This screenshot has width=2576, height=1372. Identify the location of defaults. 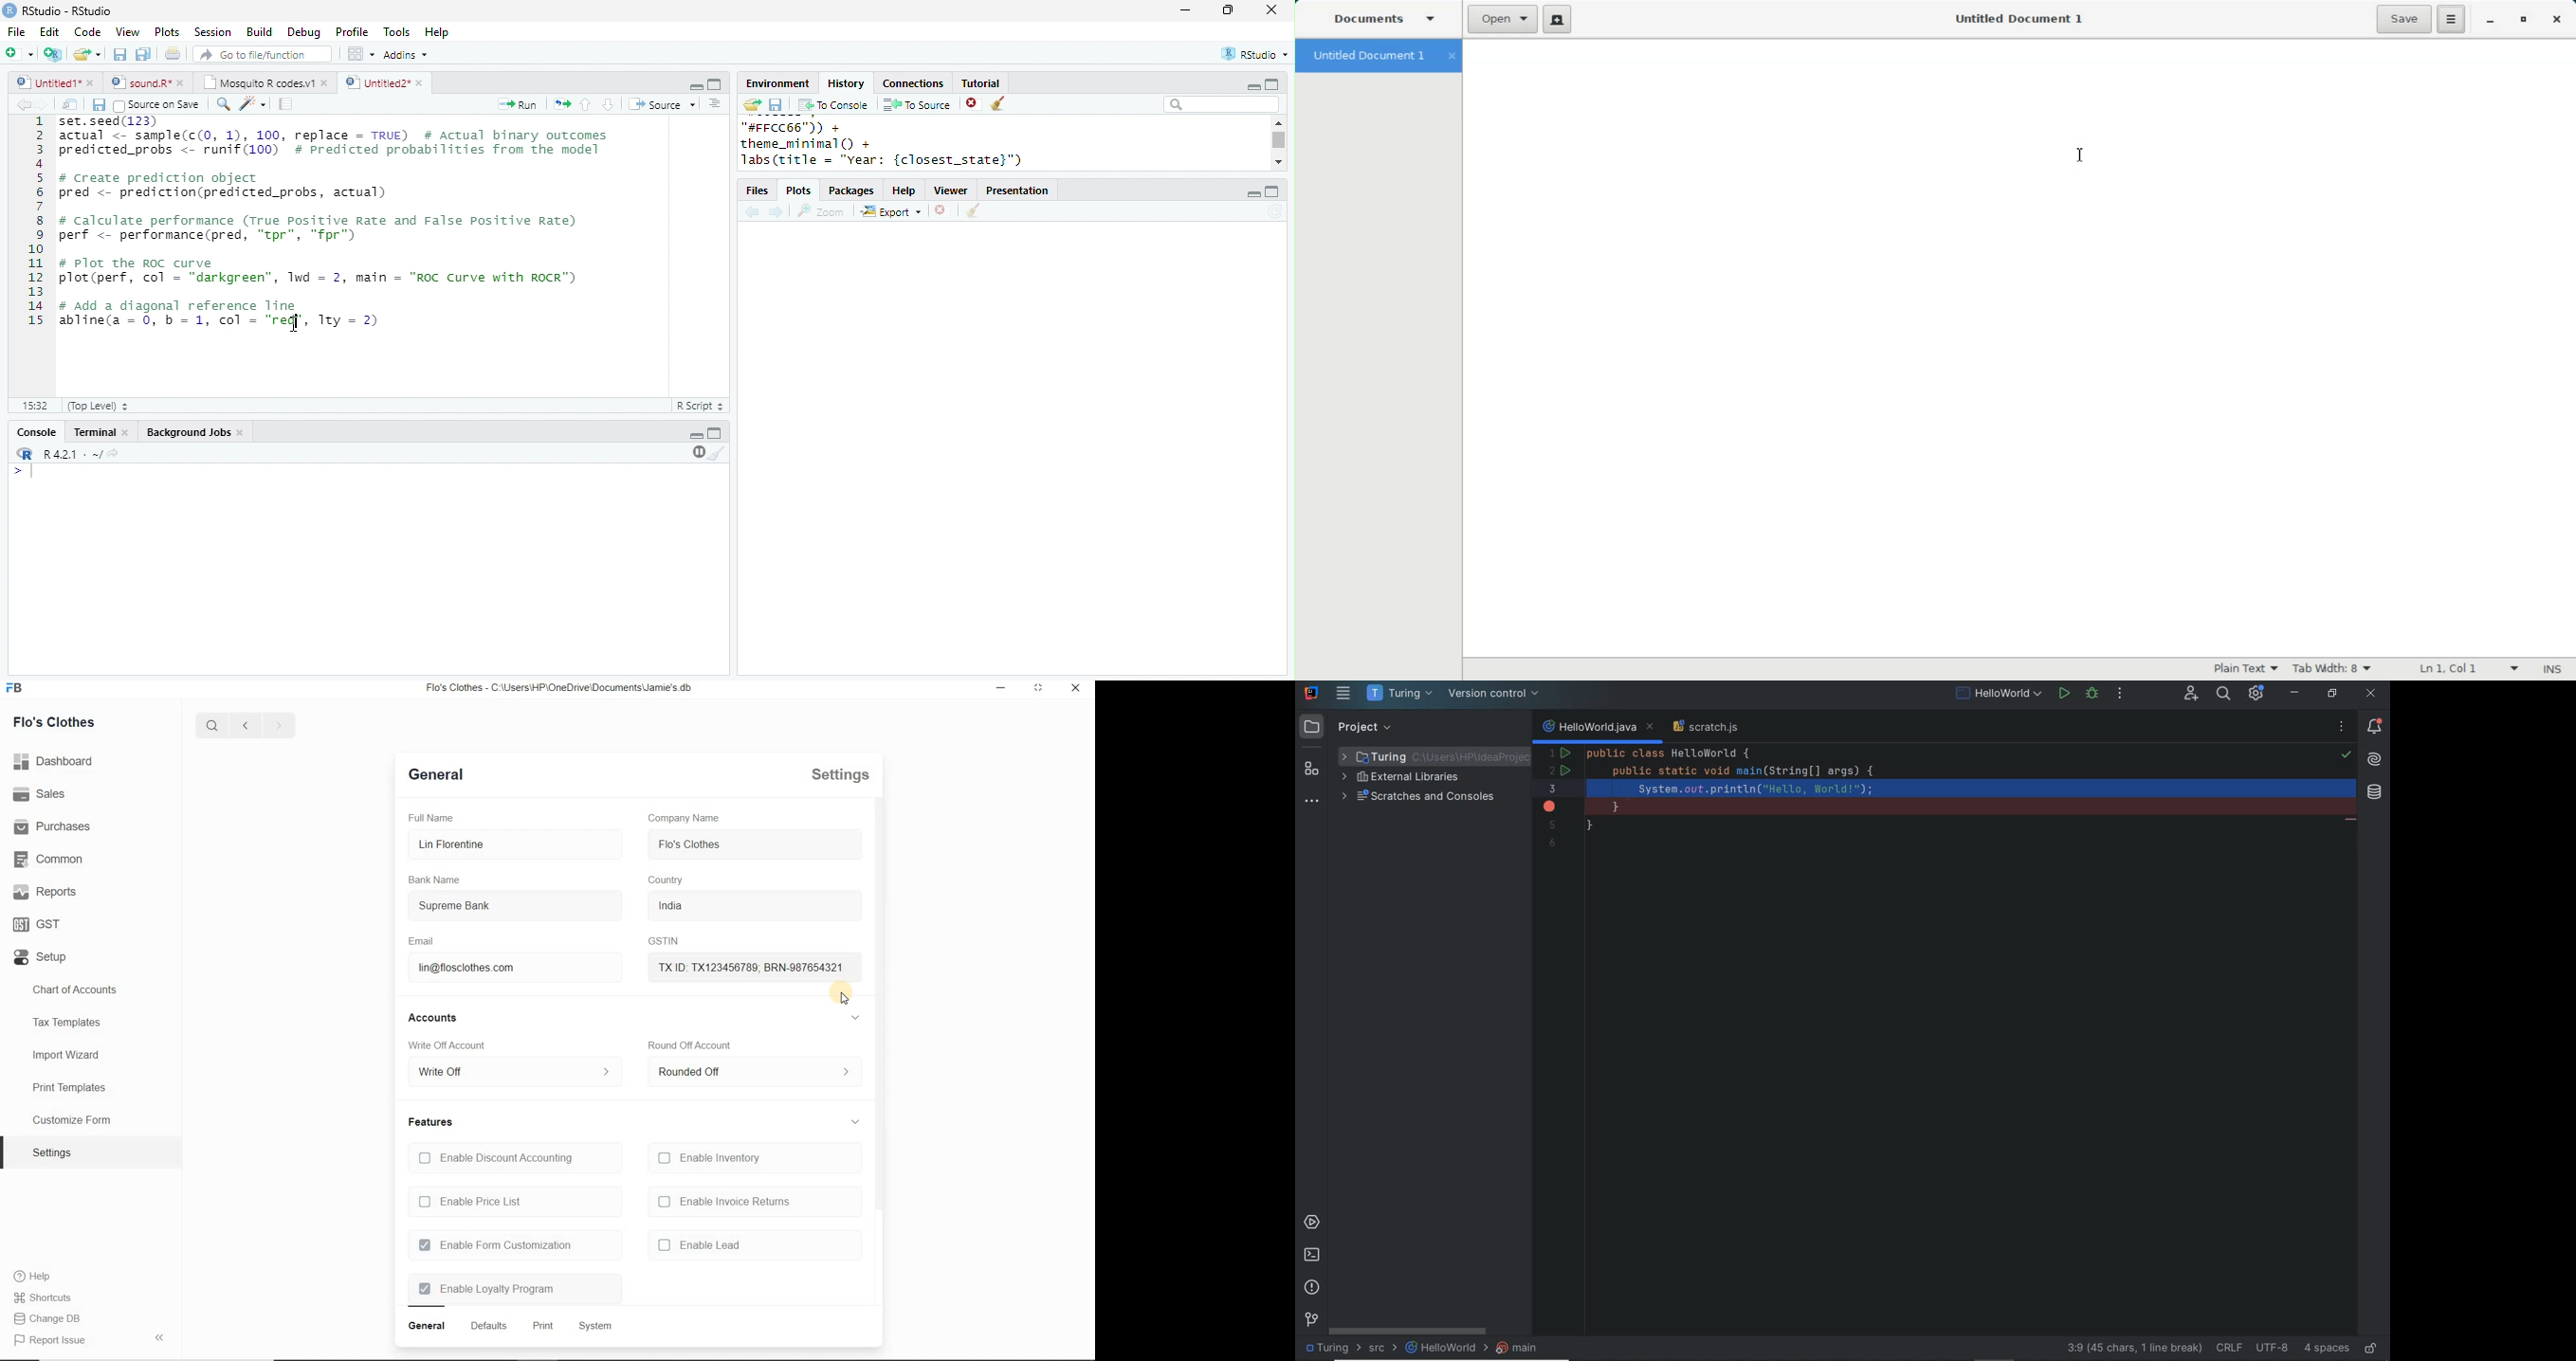
(488, 1326).